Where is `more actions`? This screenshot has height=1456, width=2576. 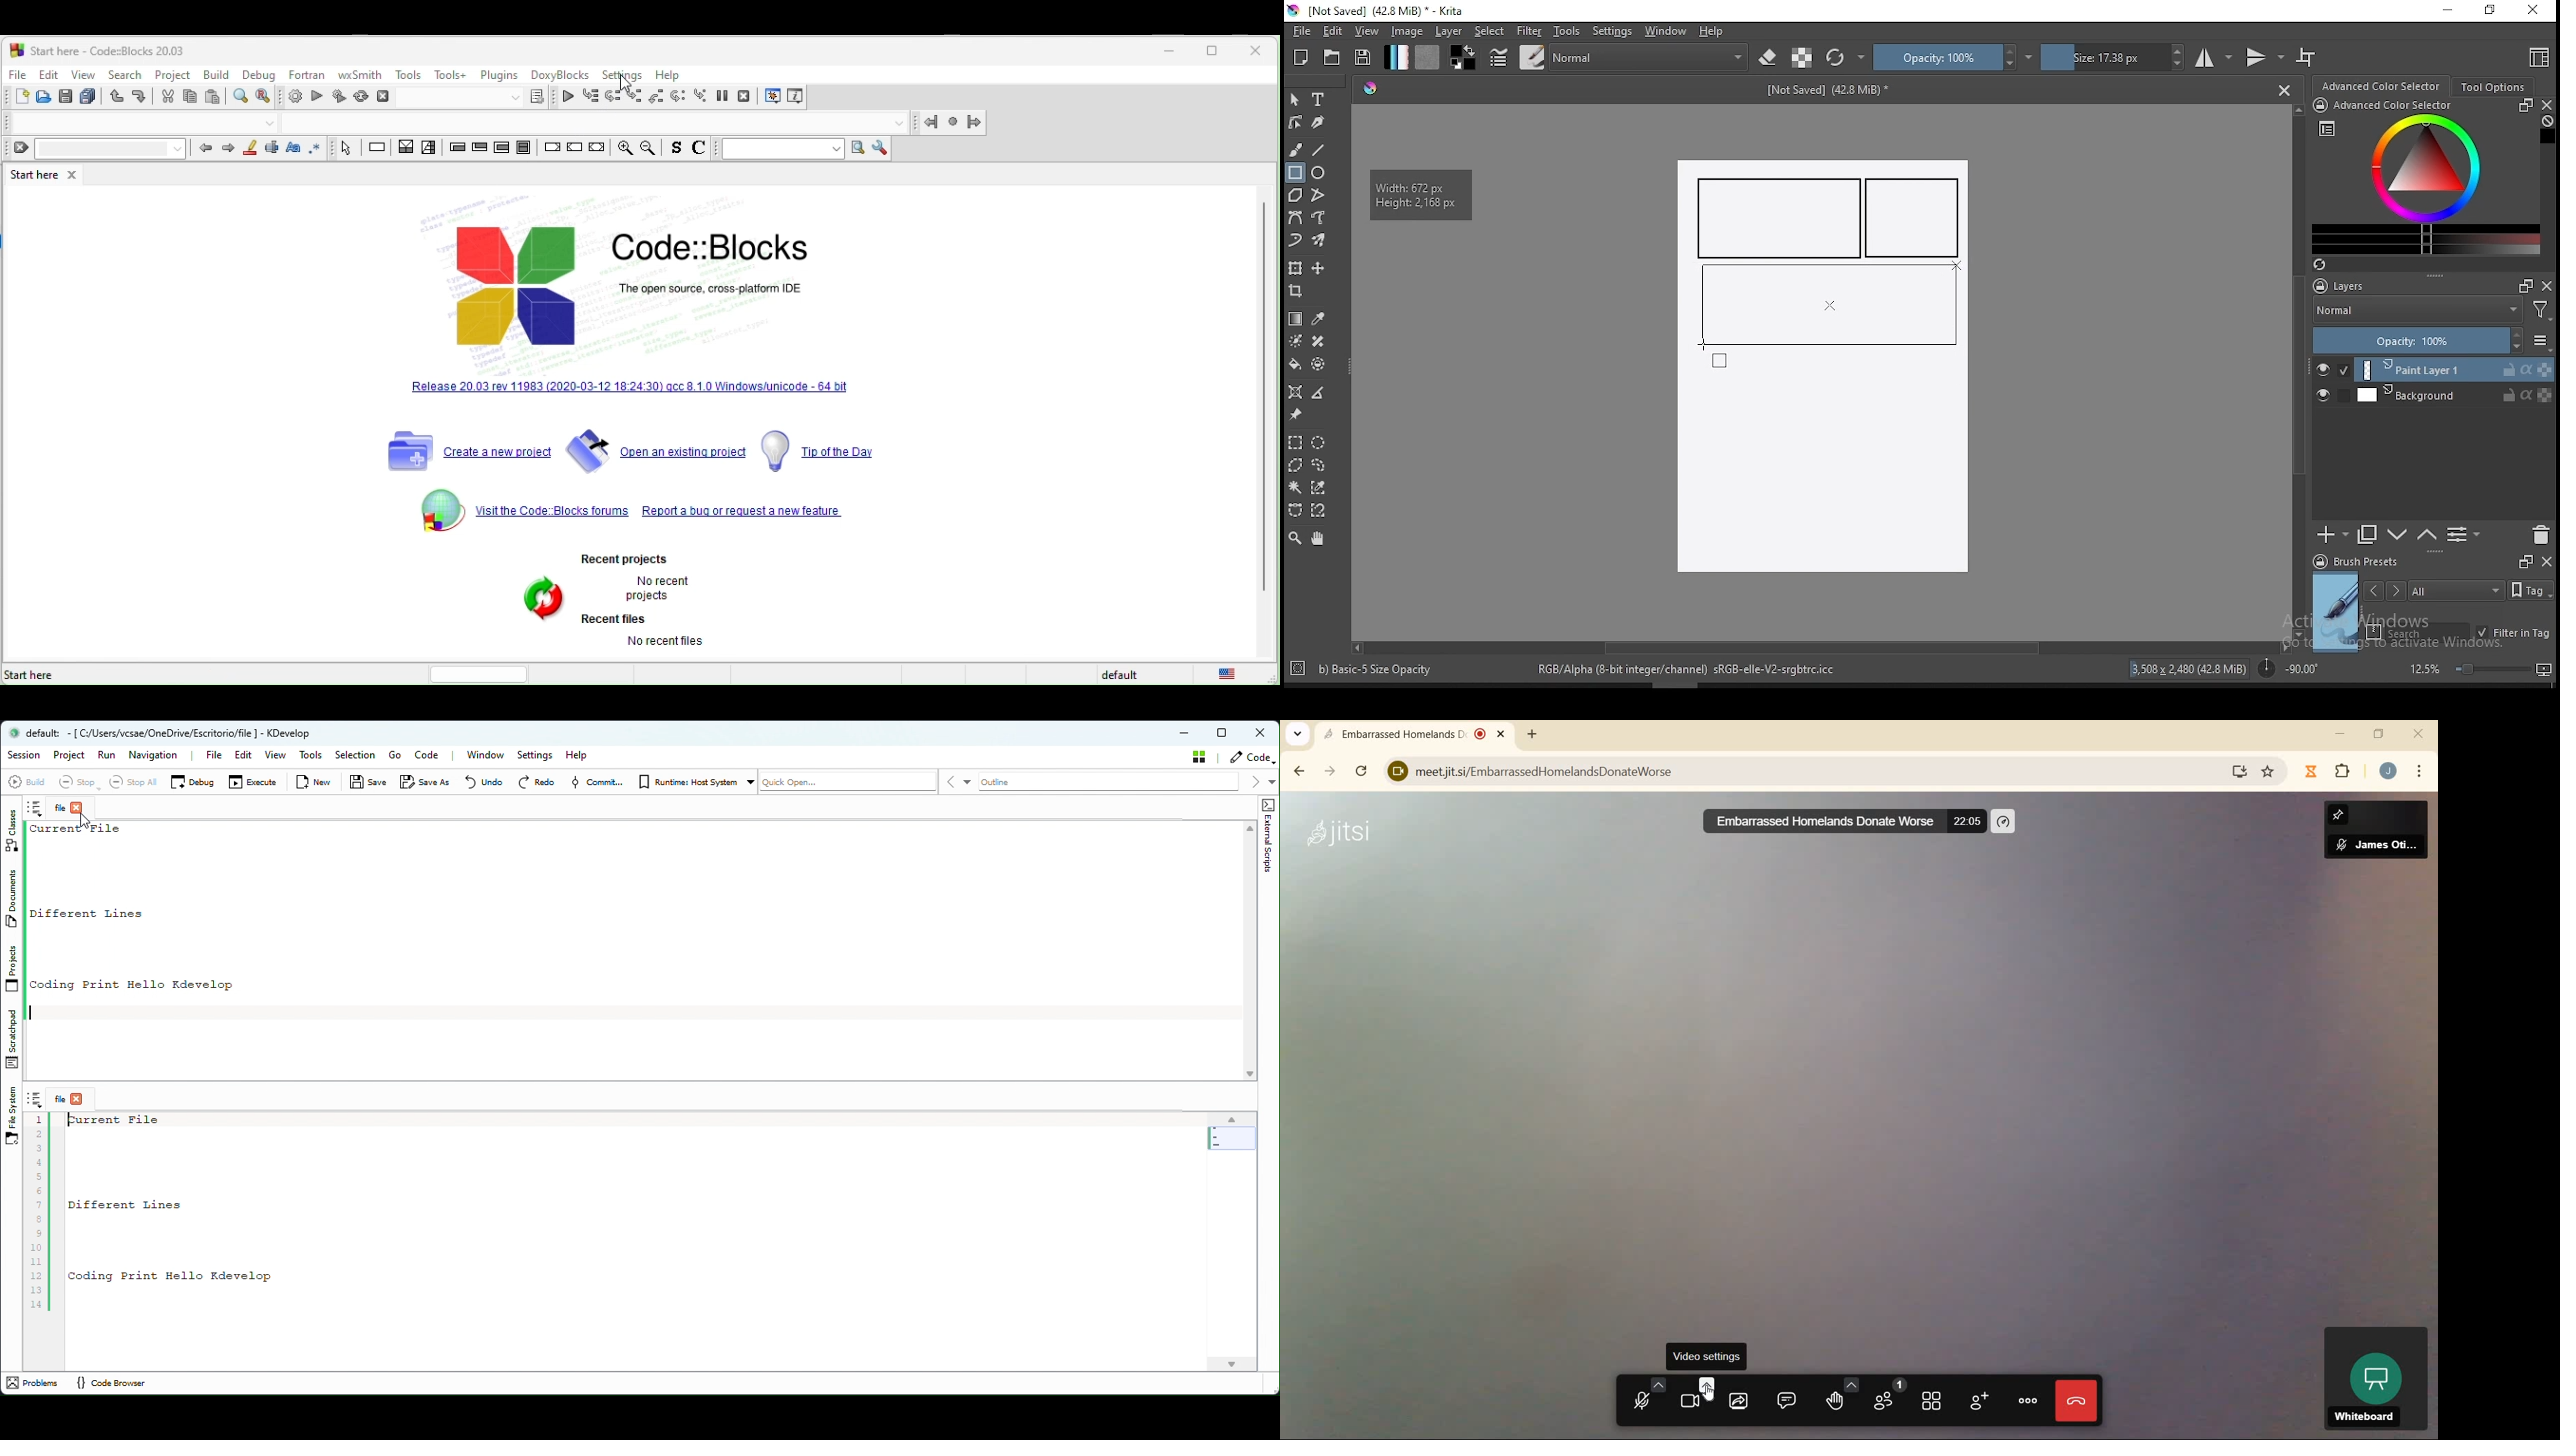
more actions is located at coordinates (2028, 1401).